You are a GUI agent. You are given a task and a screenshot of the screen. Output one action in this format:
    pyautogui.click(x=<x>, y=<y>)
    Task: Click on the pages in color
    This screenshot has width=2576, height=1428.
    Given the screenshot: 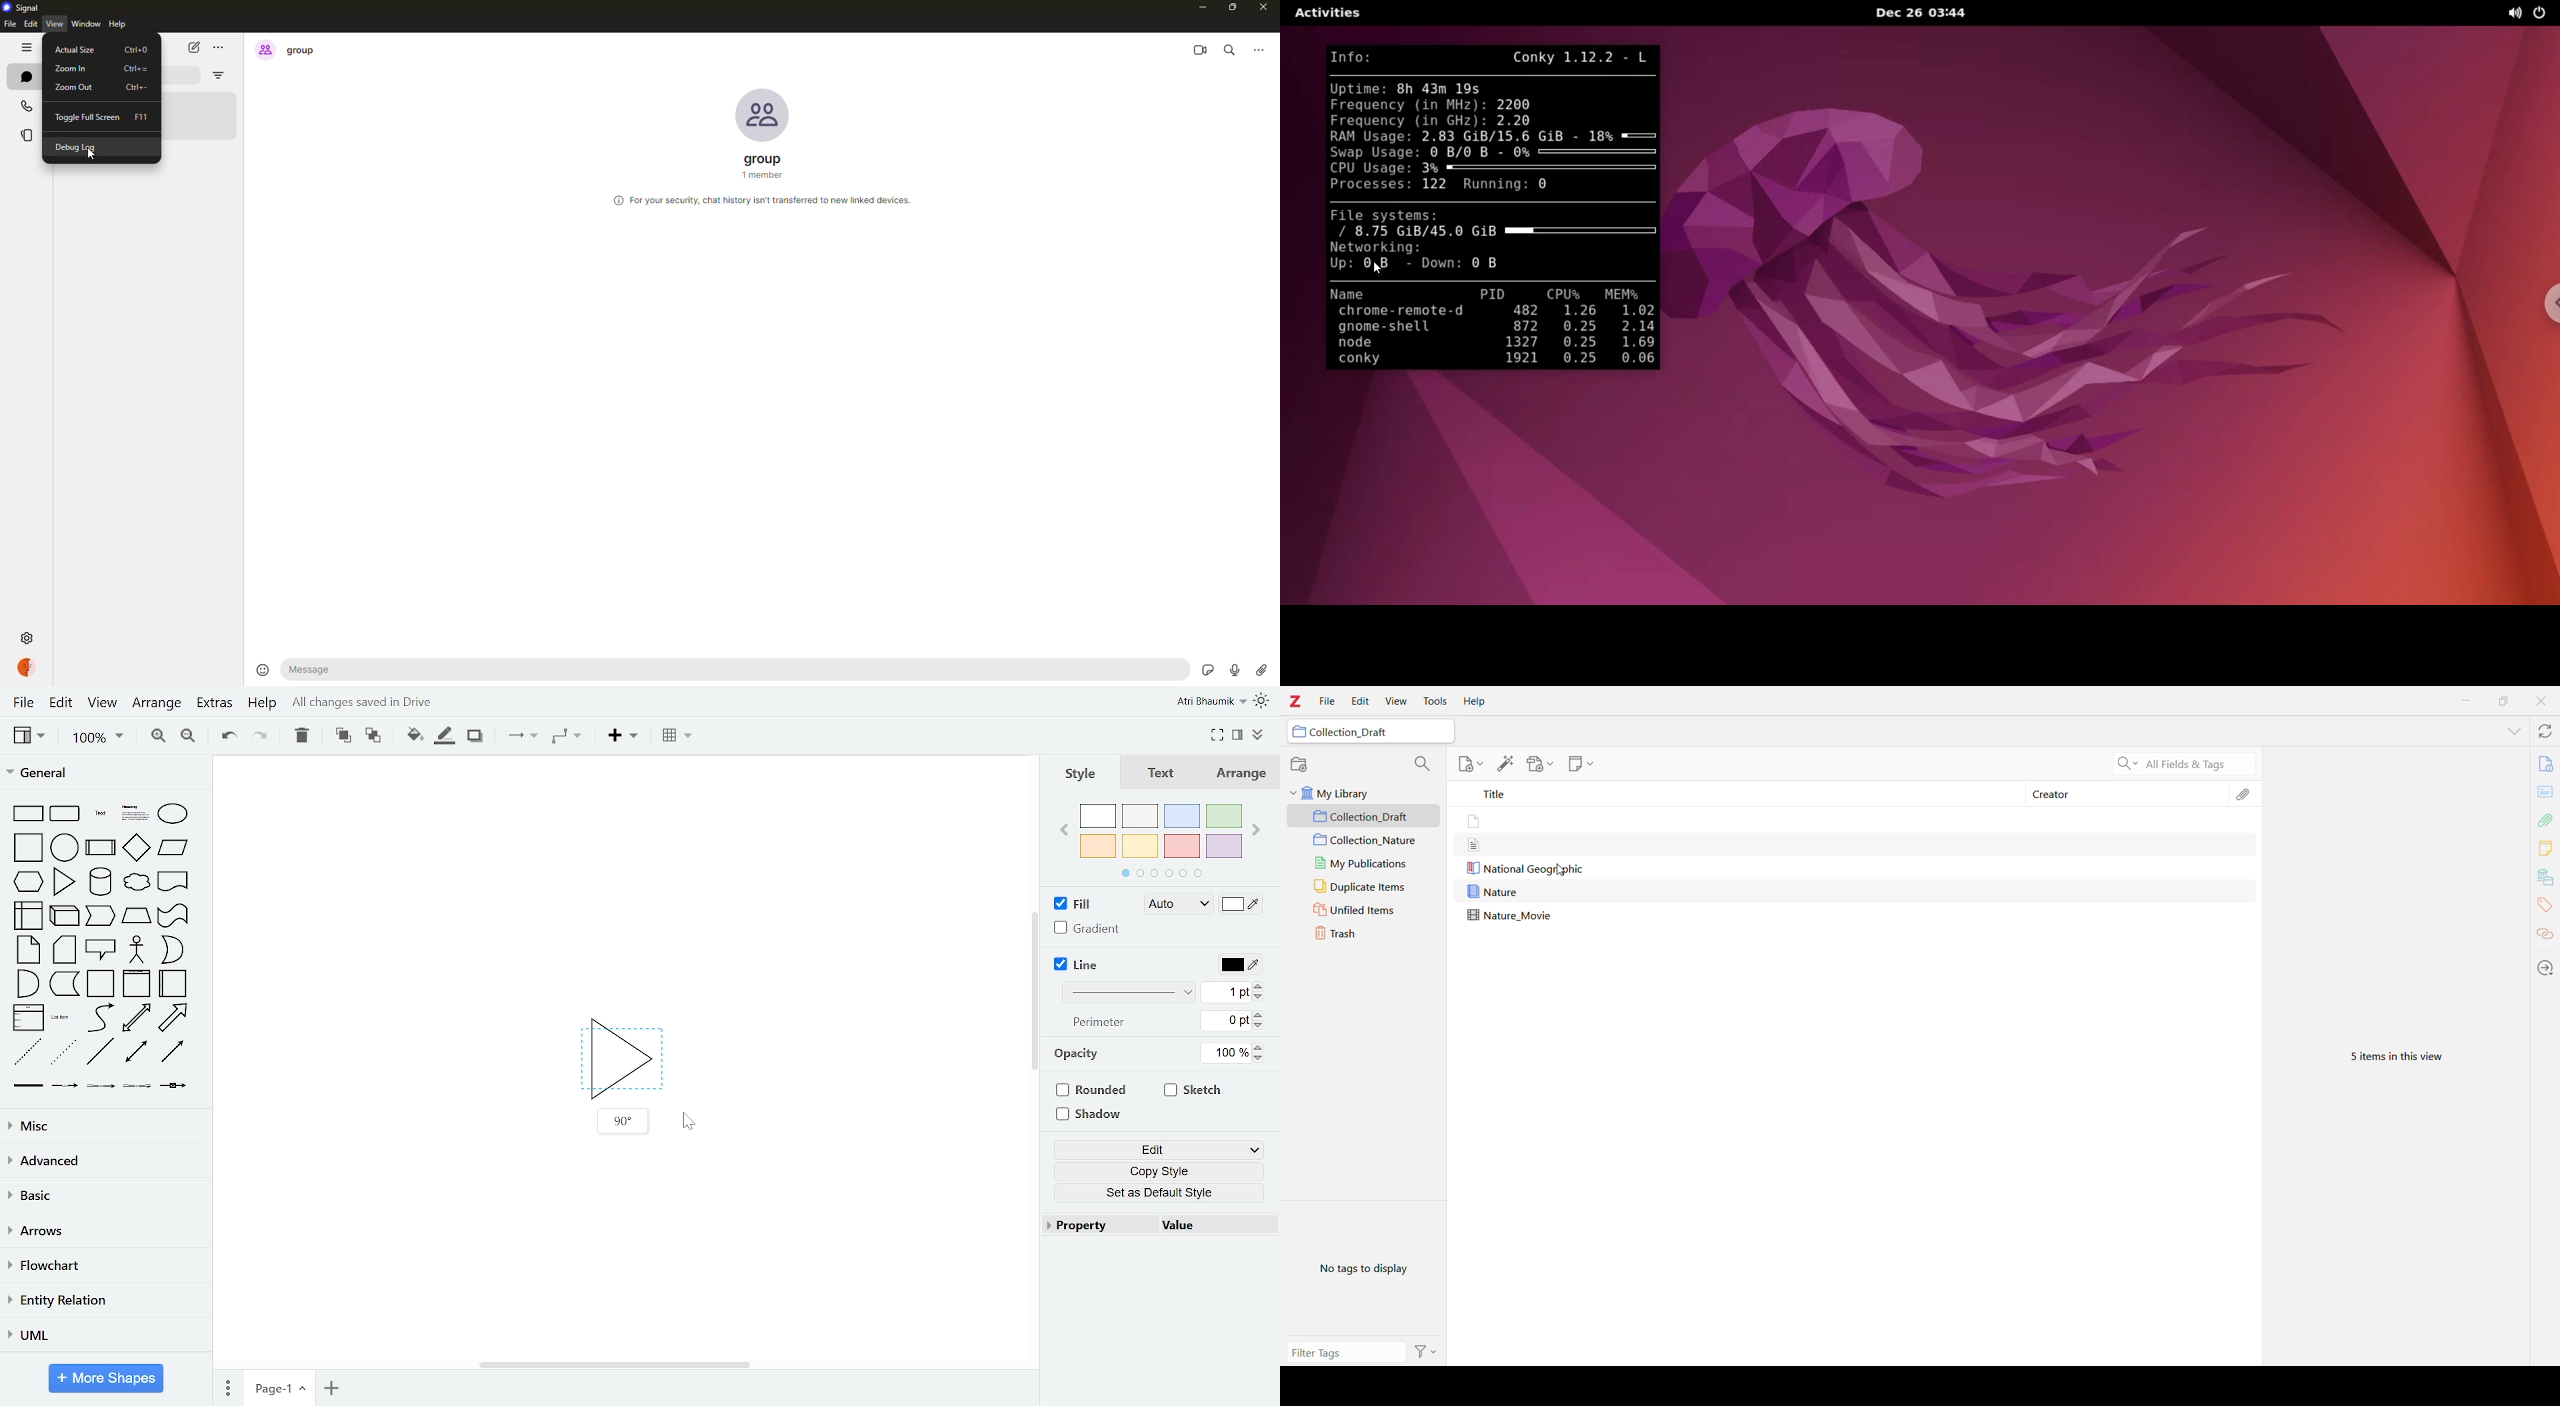 What is the action you would take?
    pyautogui.click(x=1161, y=873)
    